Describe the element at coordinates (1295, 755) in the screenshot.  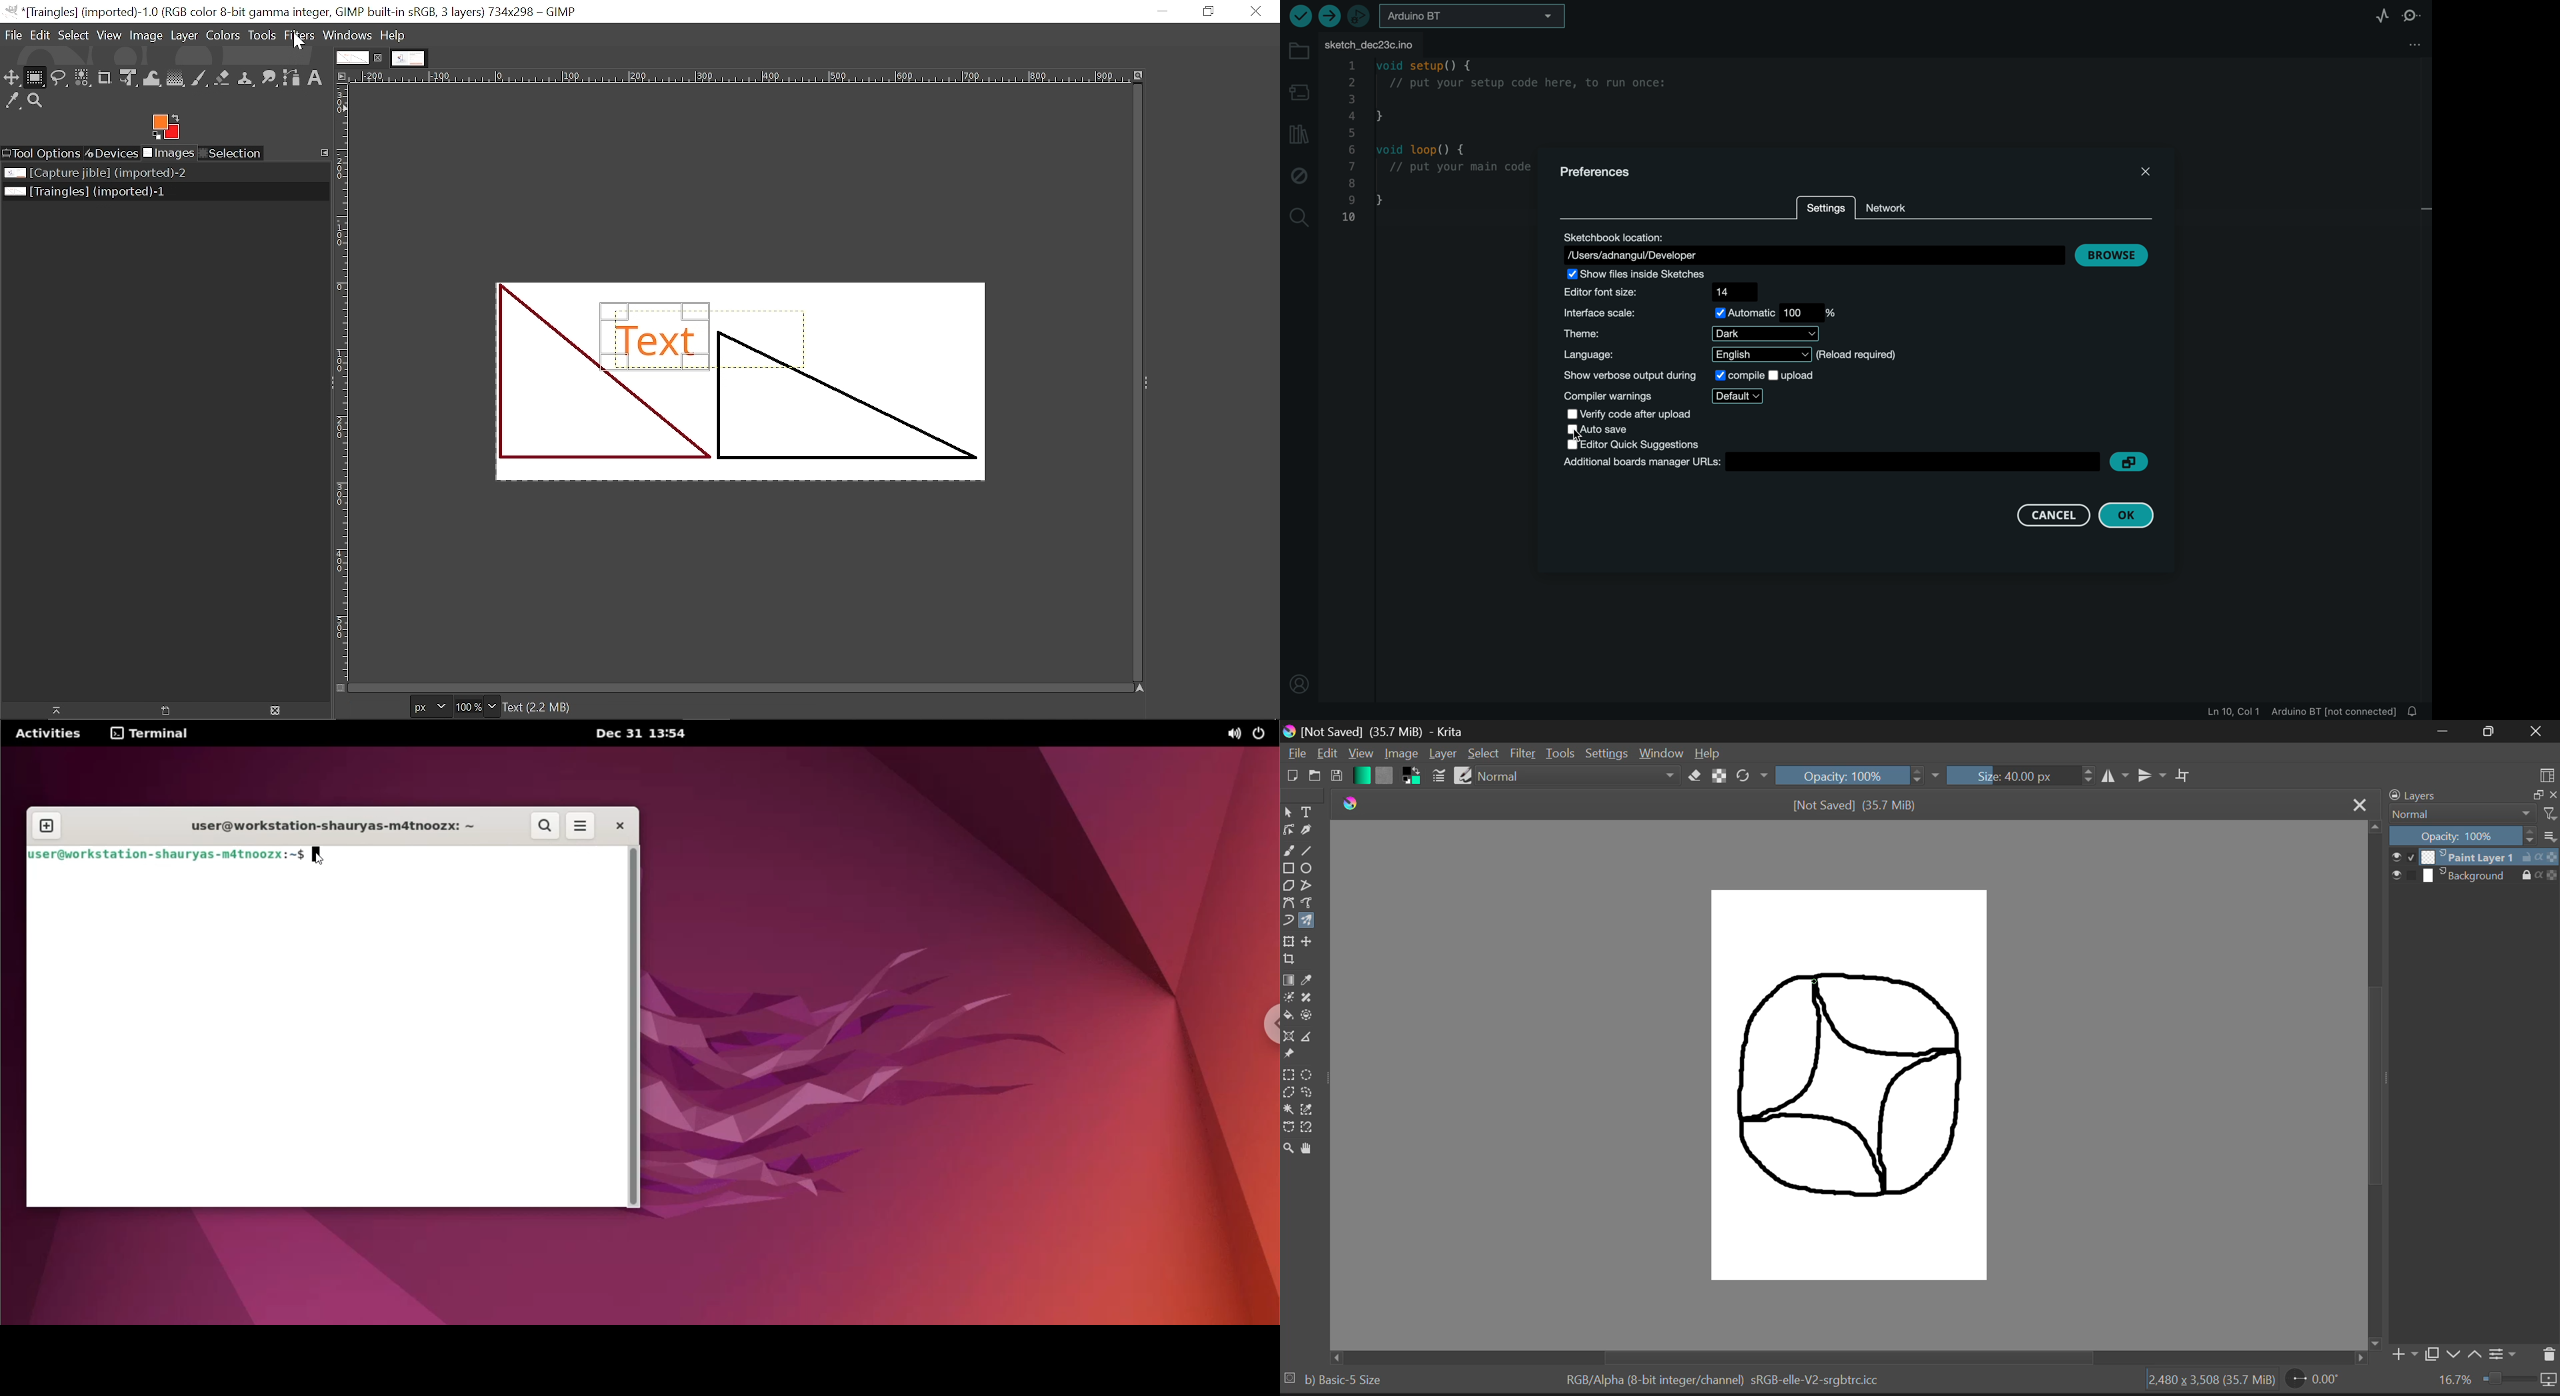
I see `File` at that location.